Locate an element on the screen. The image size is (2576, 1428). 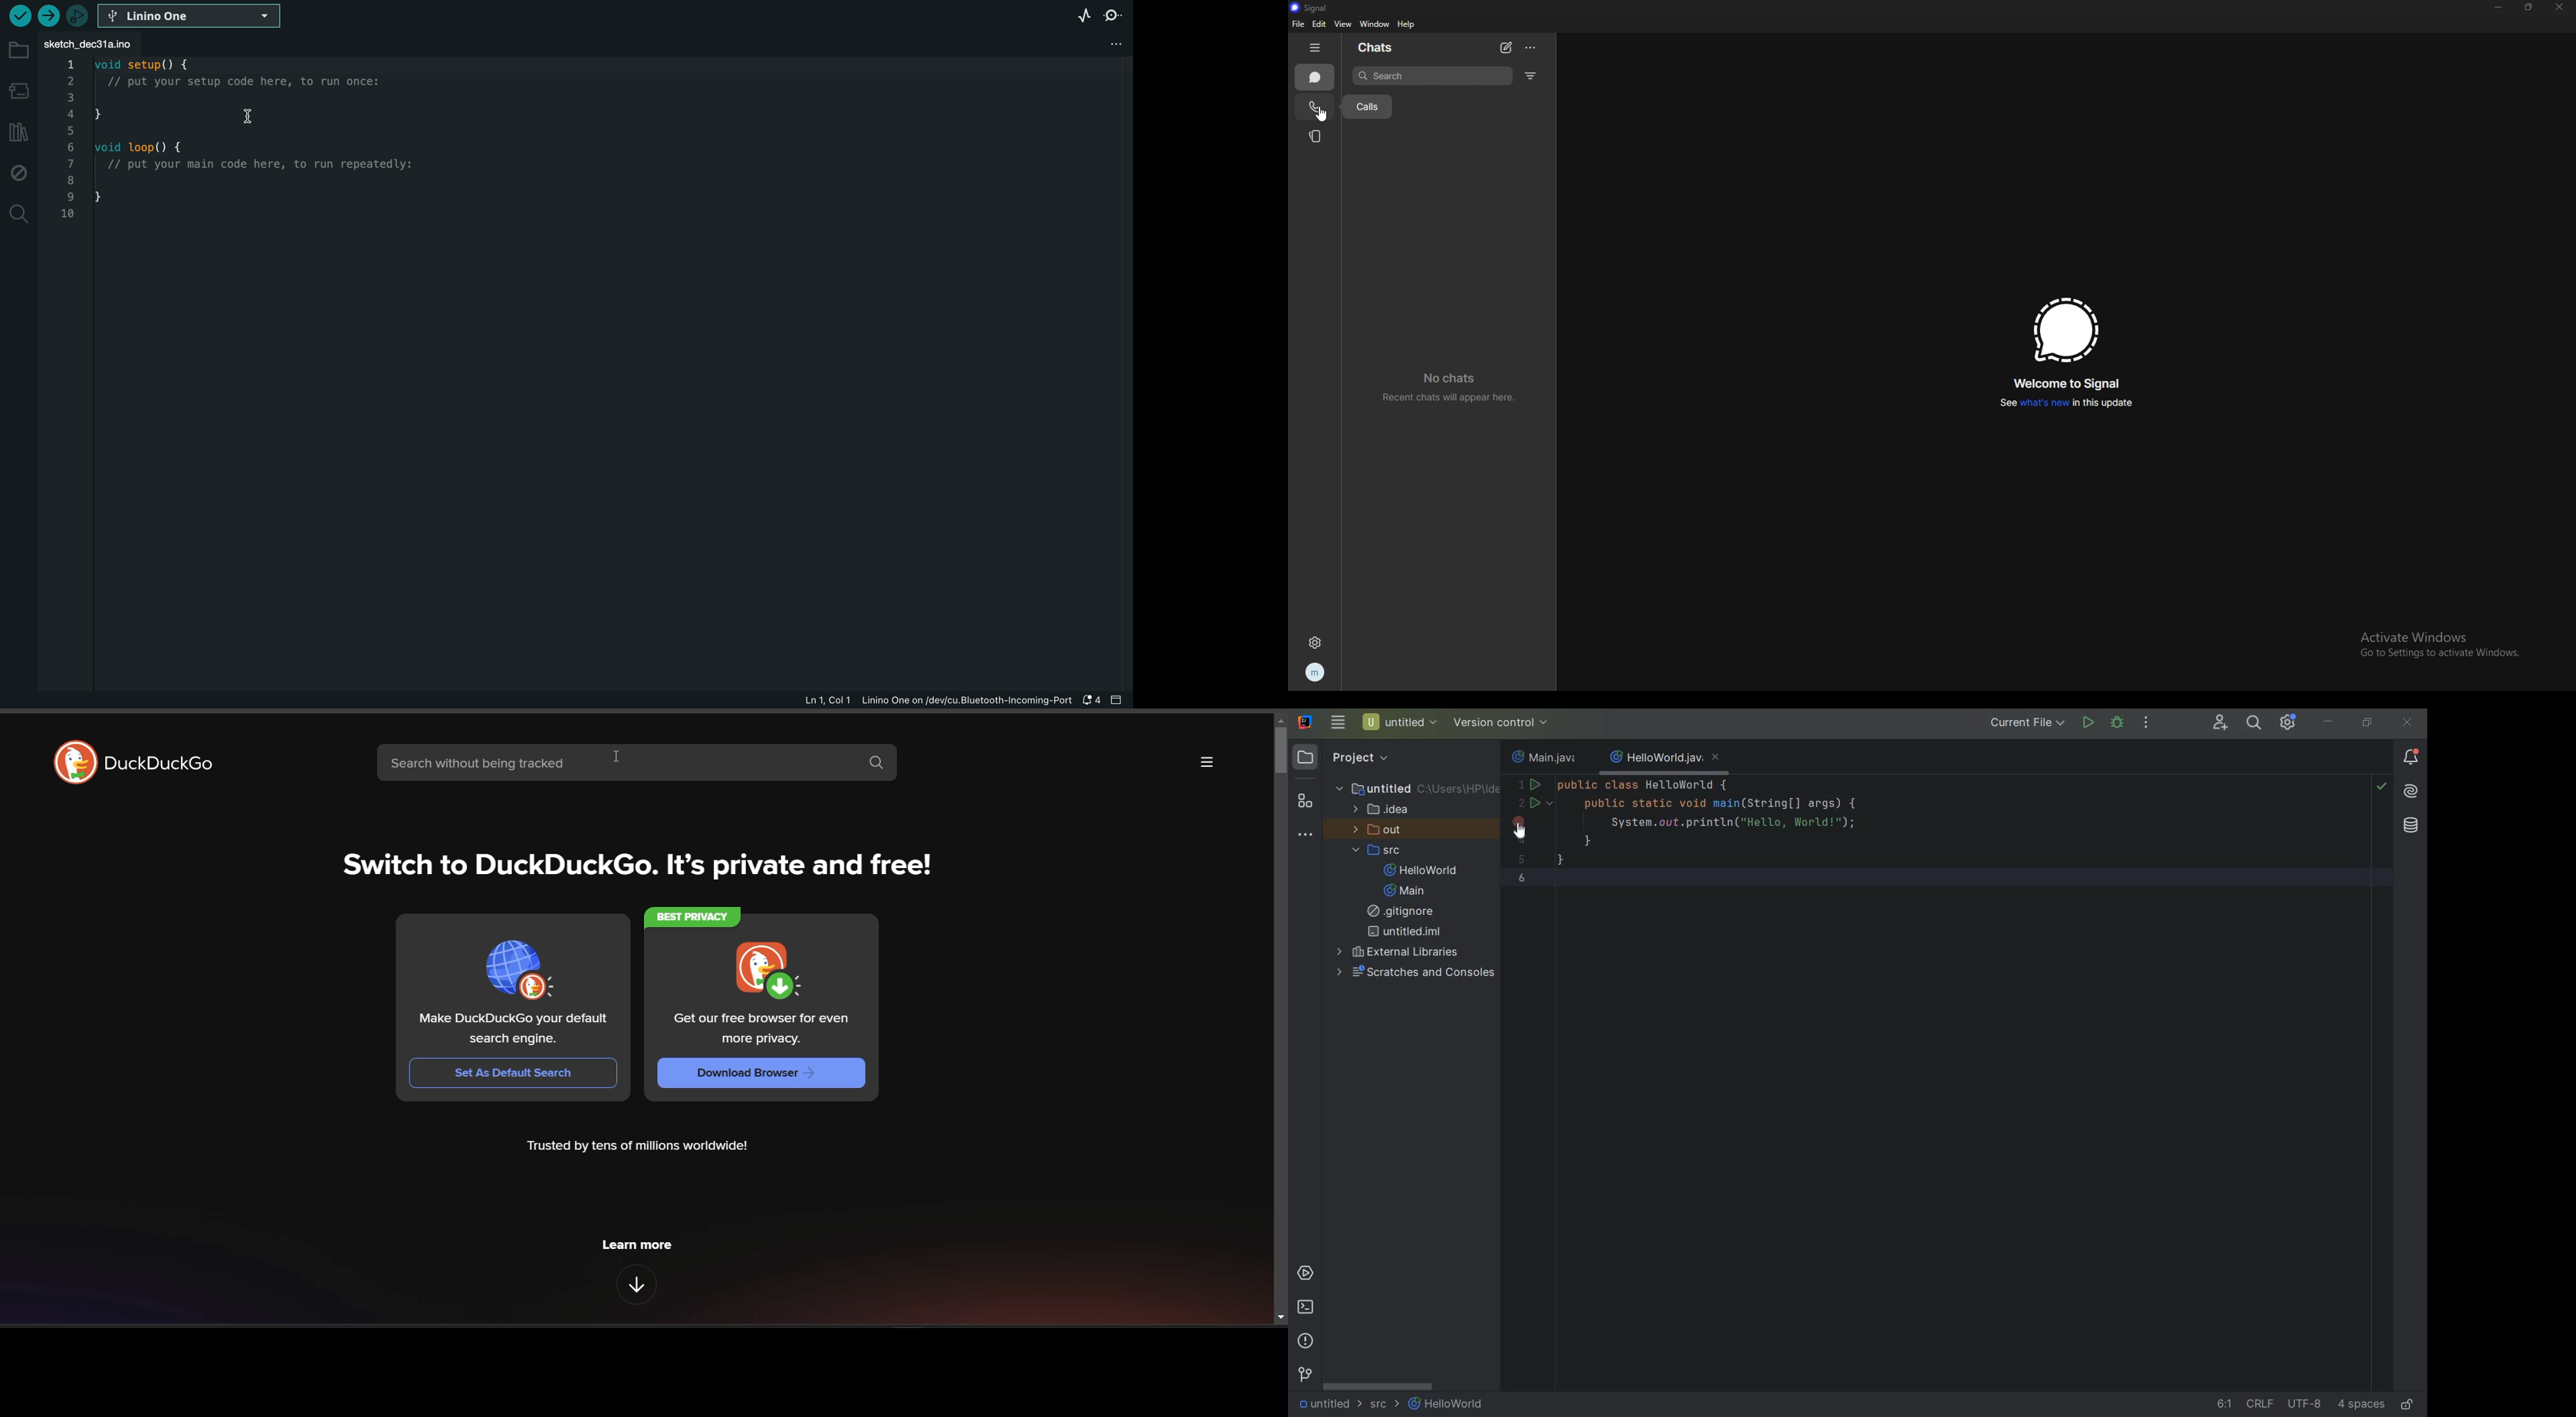
view is located at coordinates (1342, 24).